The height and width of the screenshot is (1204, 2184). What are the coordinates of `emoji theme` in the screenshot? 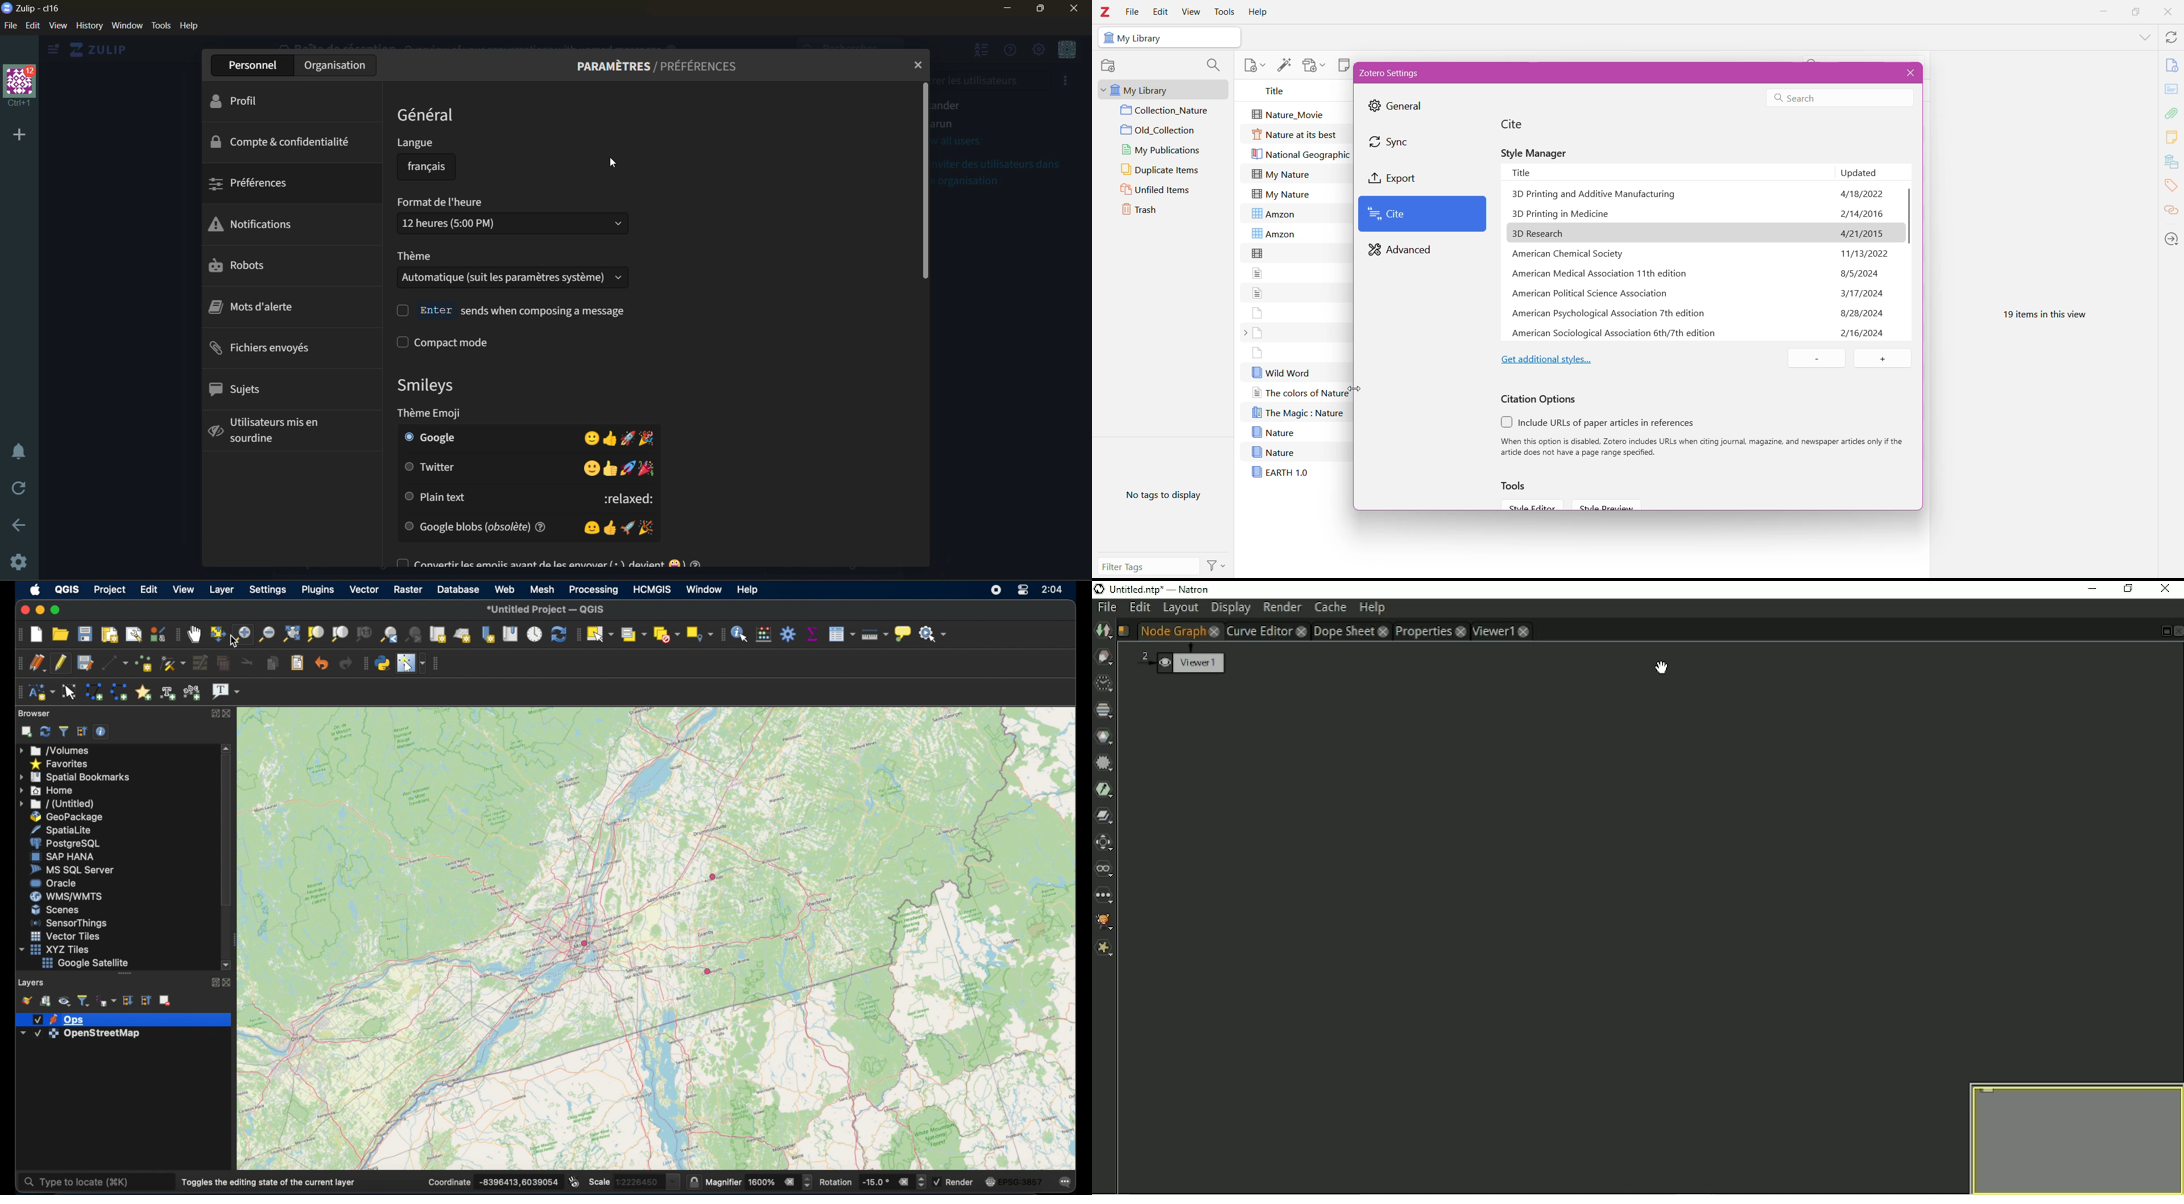 It's located at (475, 415).